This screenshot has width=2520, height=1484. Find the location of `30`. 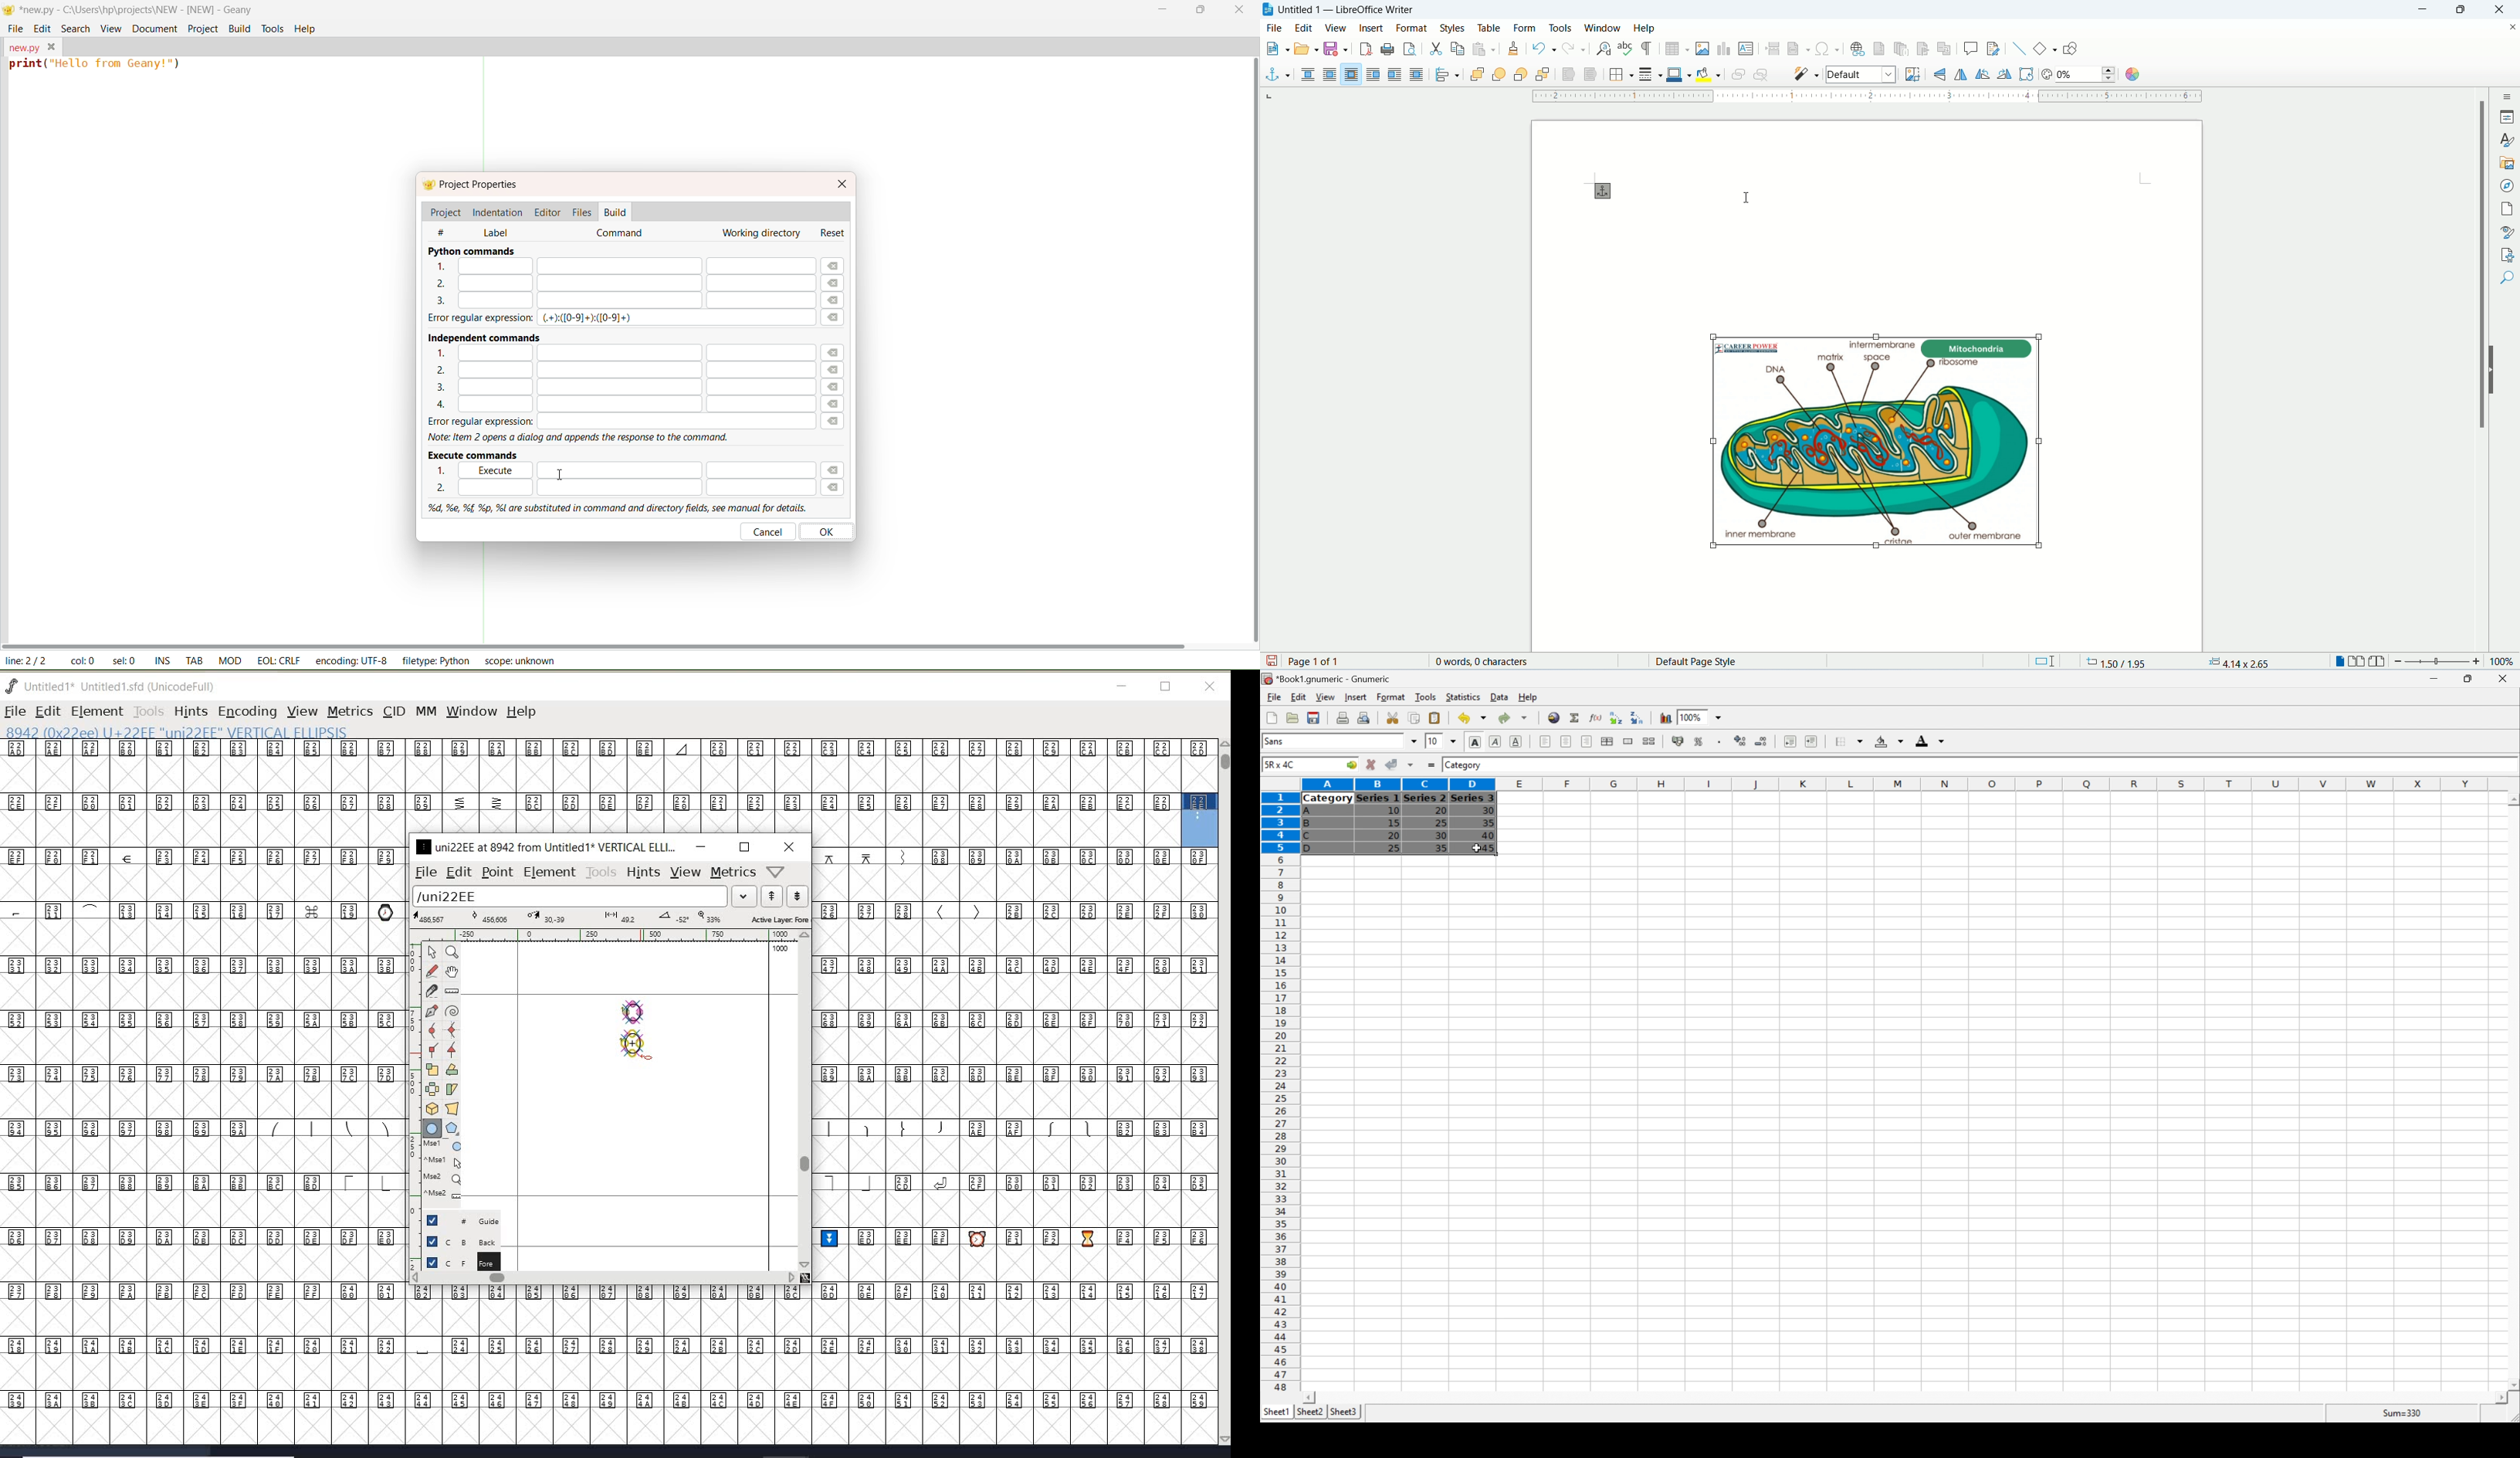

30 is located at coordinates (1488, 810).